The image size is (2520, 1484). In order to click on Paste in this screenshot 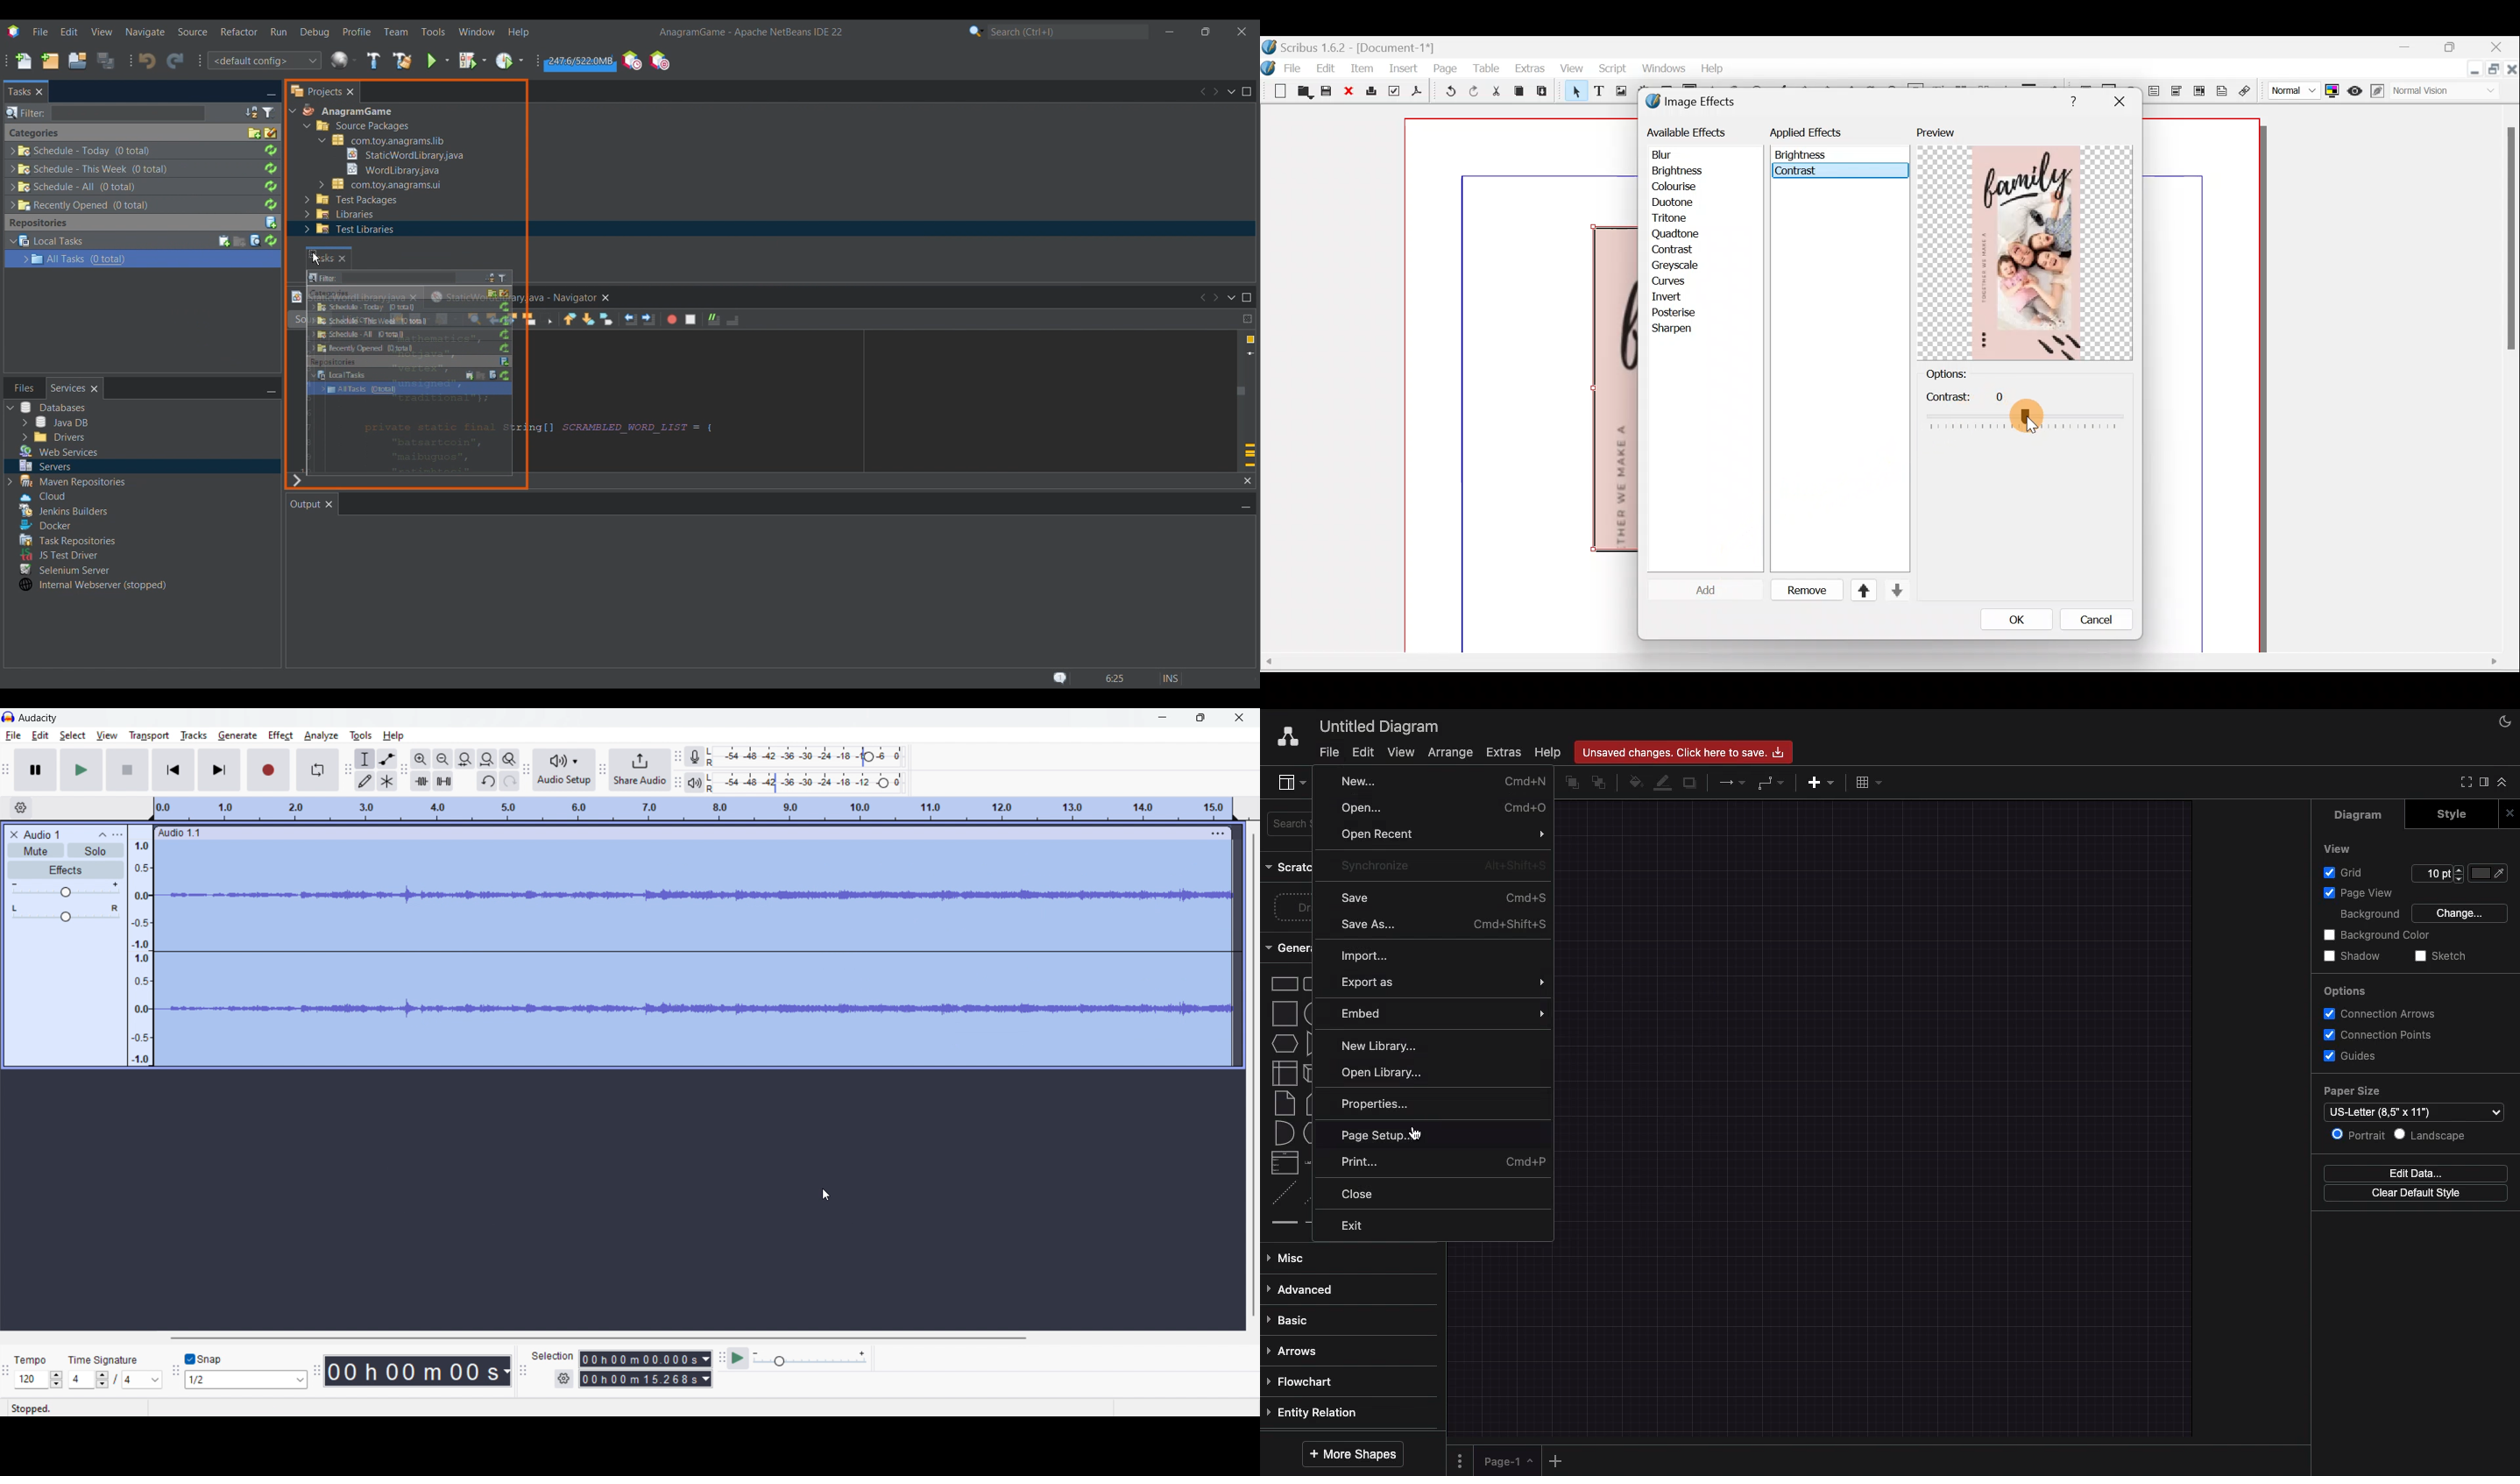, I will do `click(1545, 93)`.